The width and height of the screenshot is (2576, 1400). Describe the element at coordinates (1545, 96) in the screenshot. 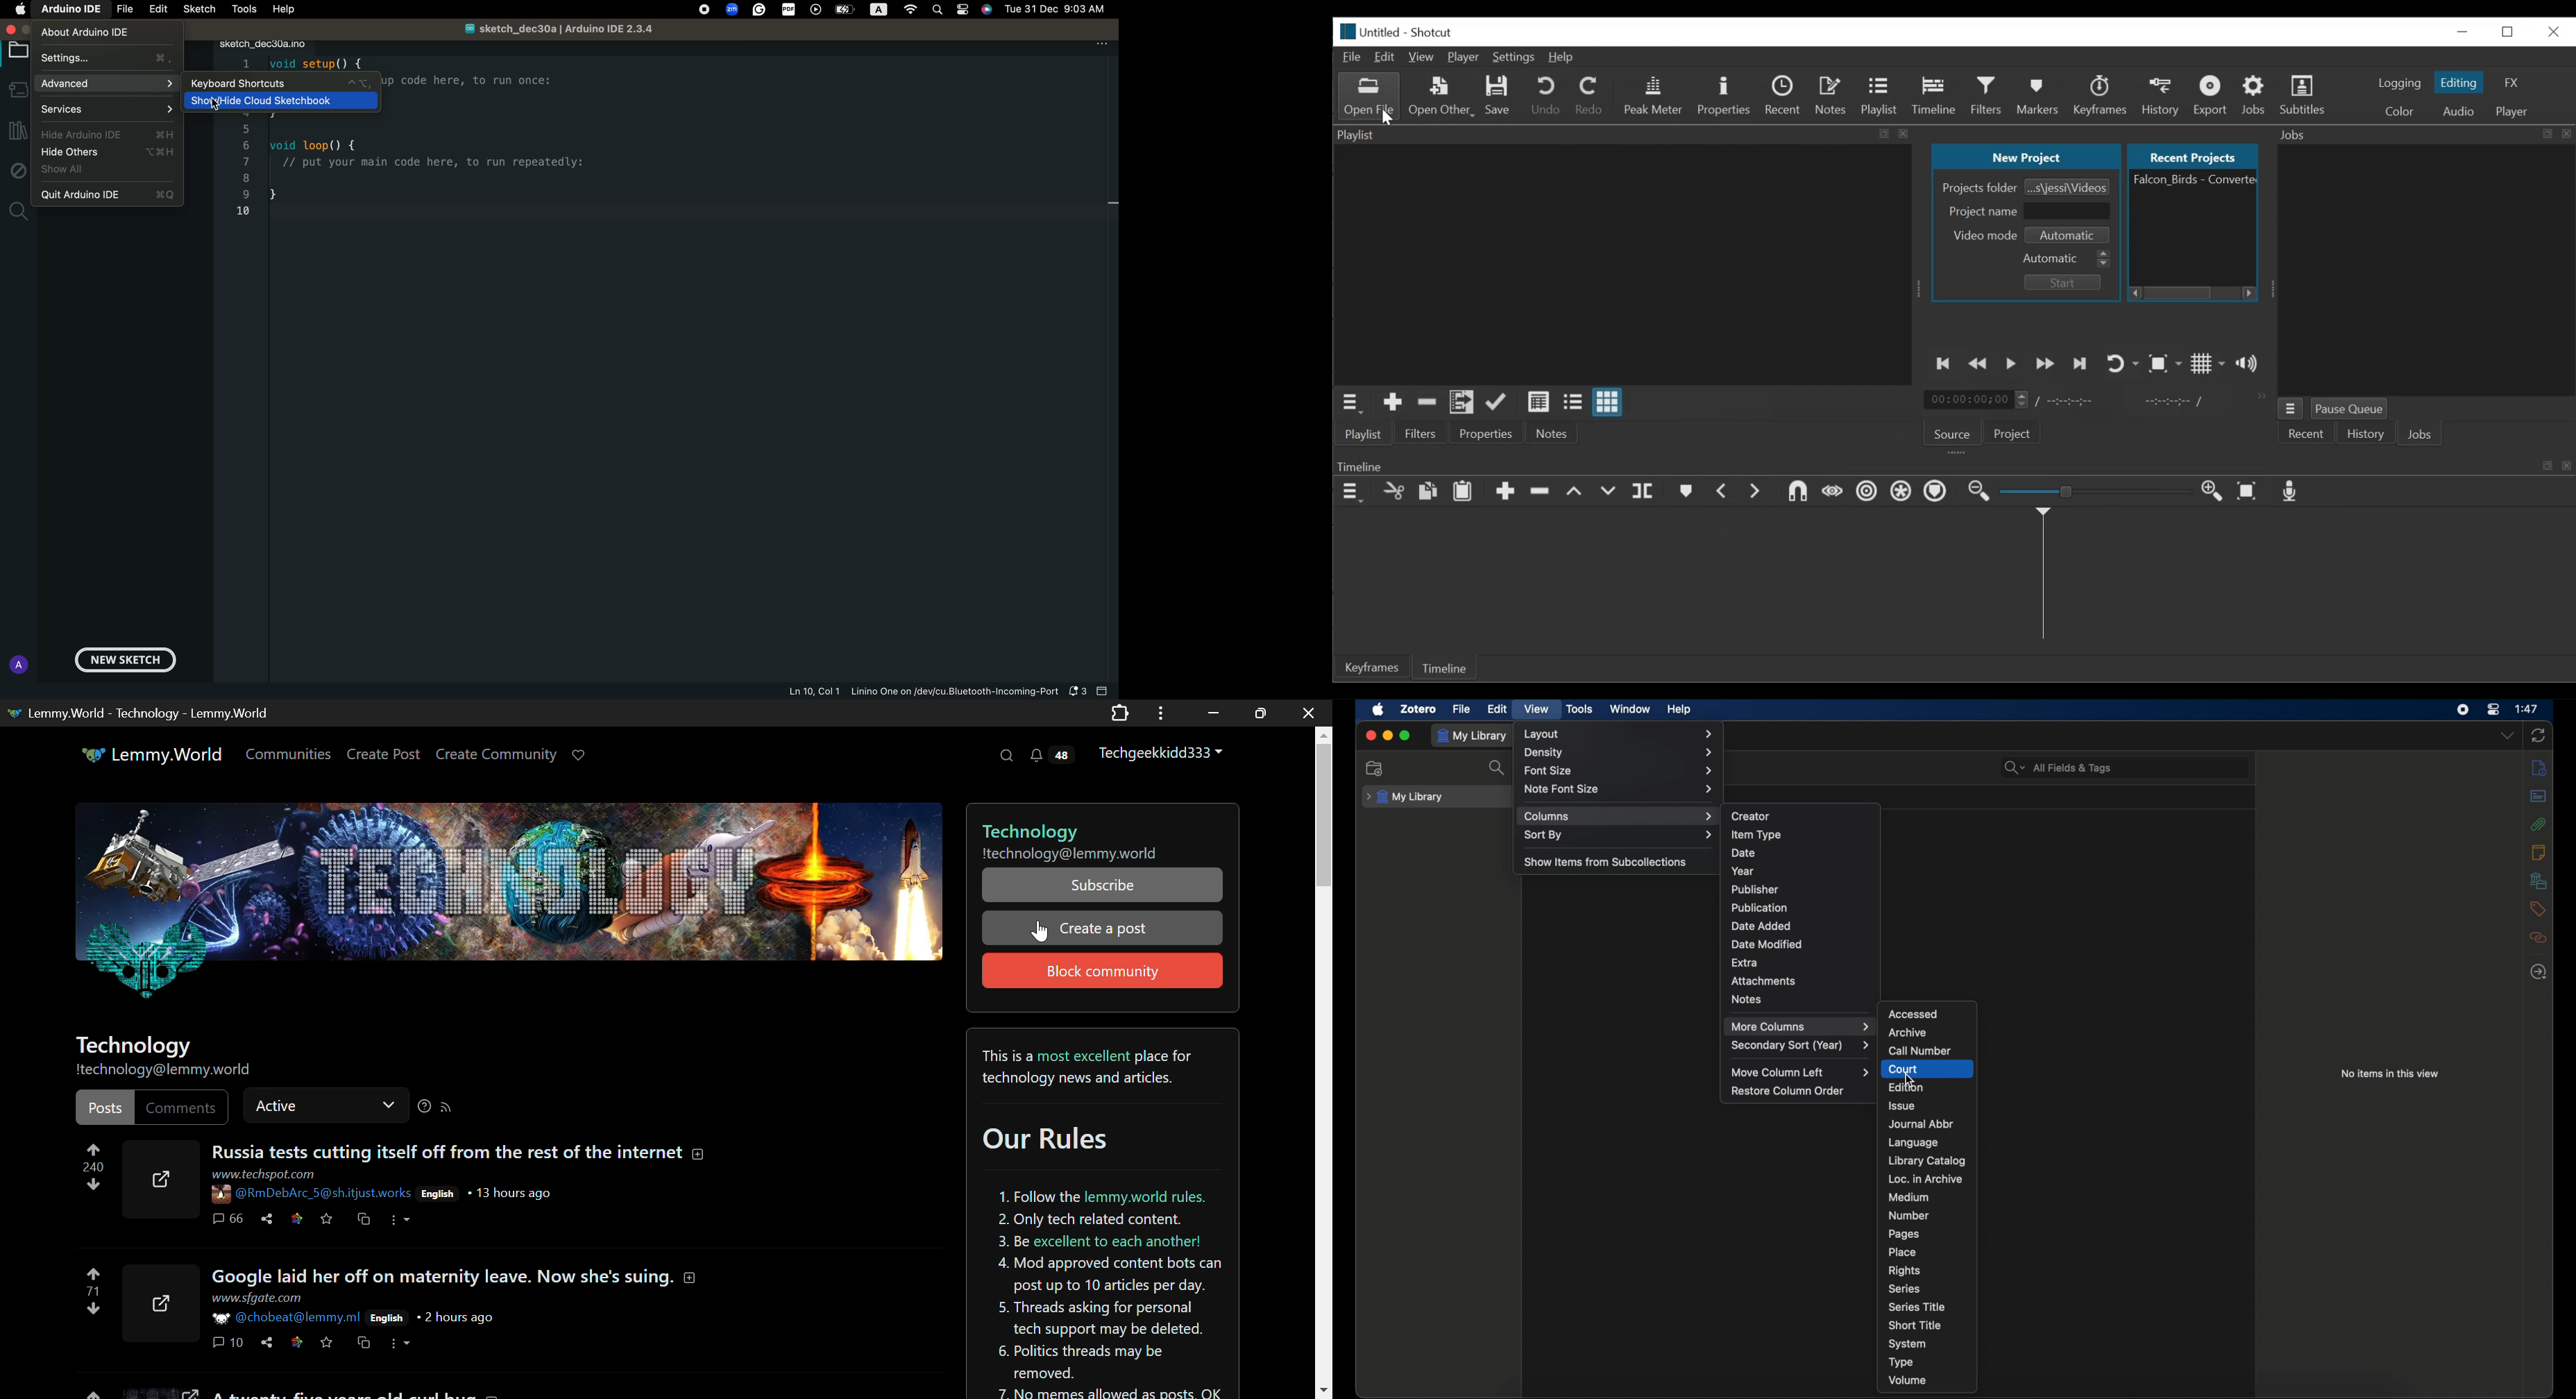

I see `Undo` at that location.